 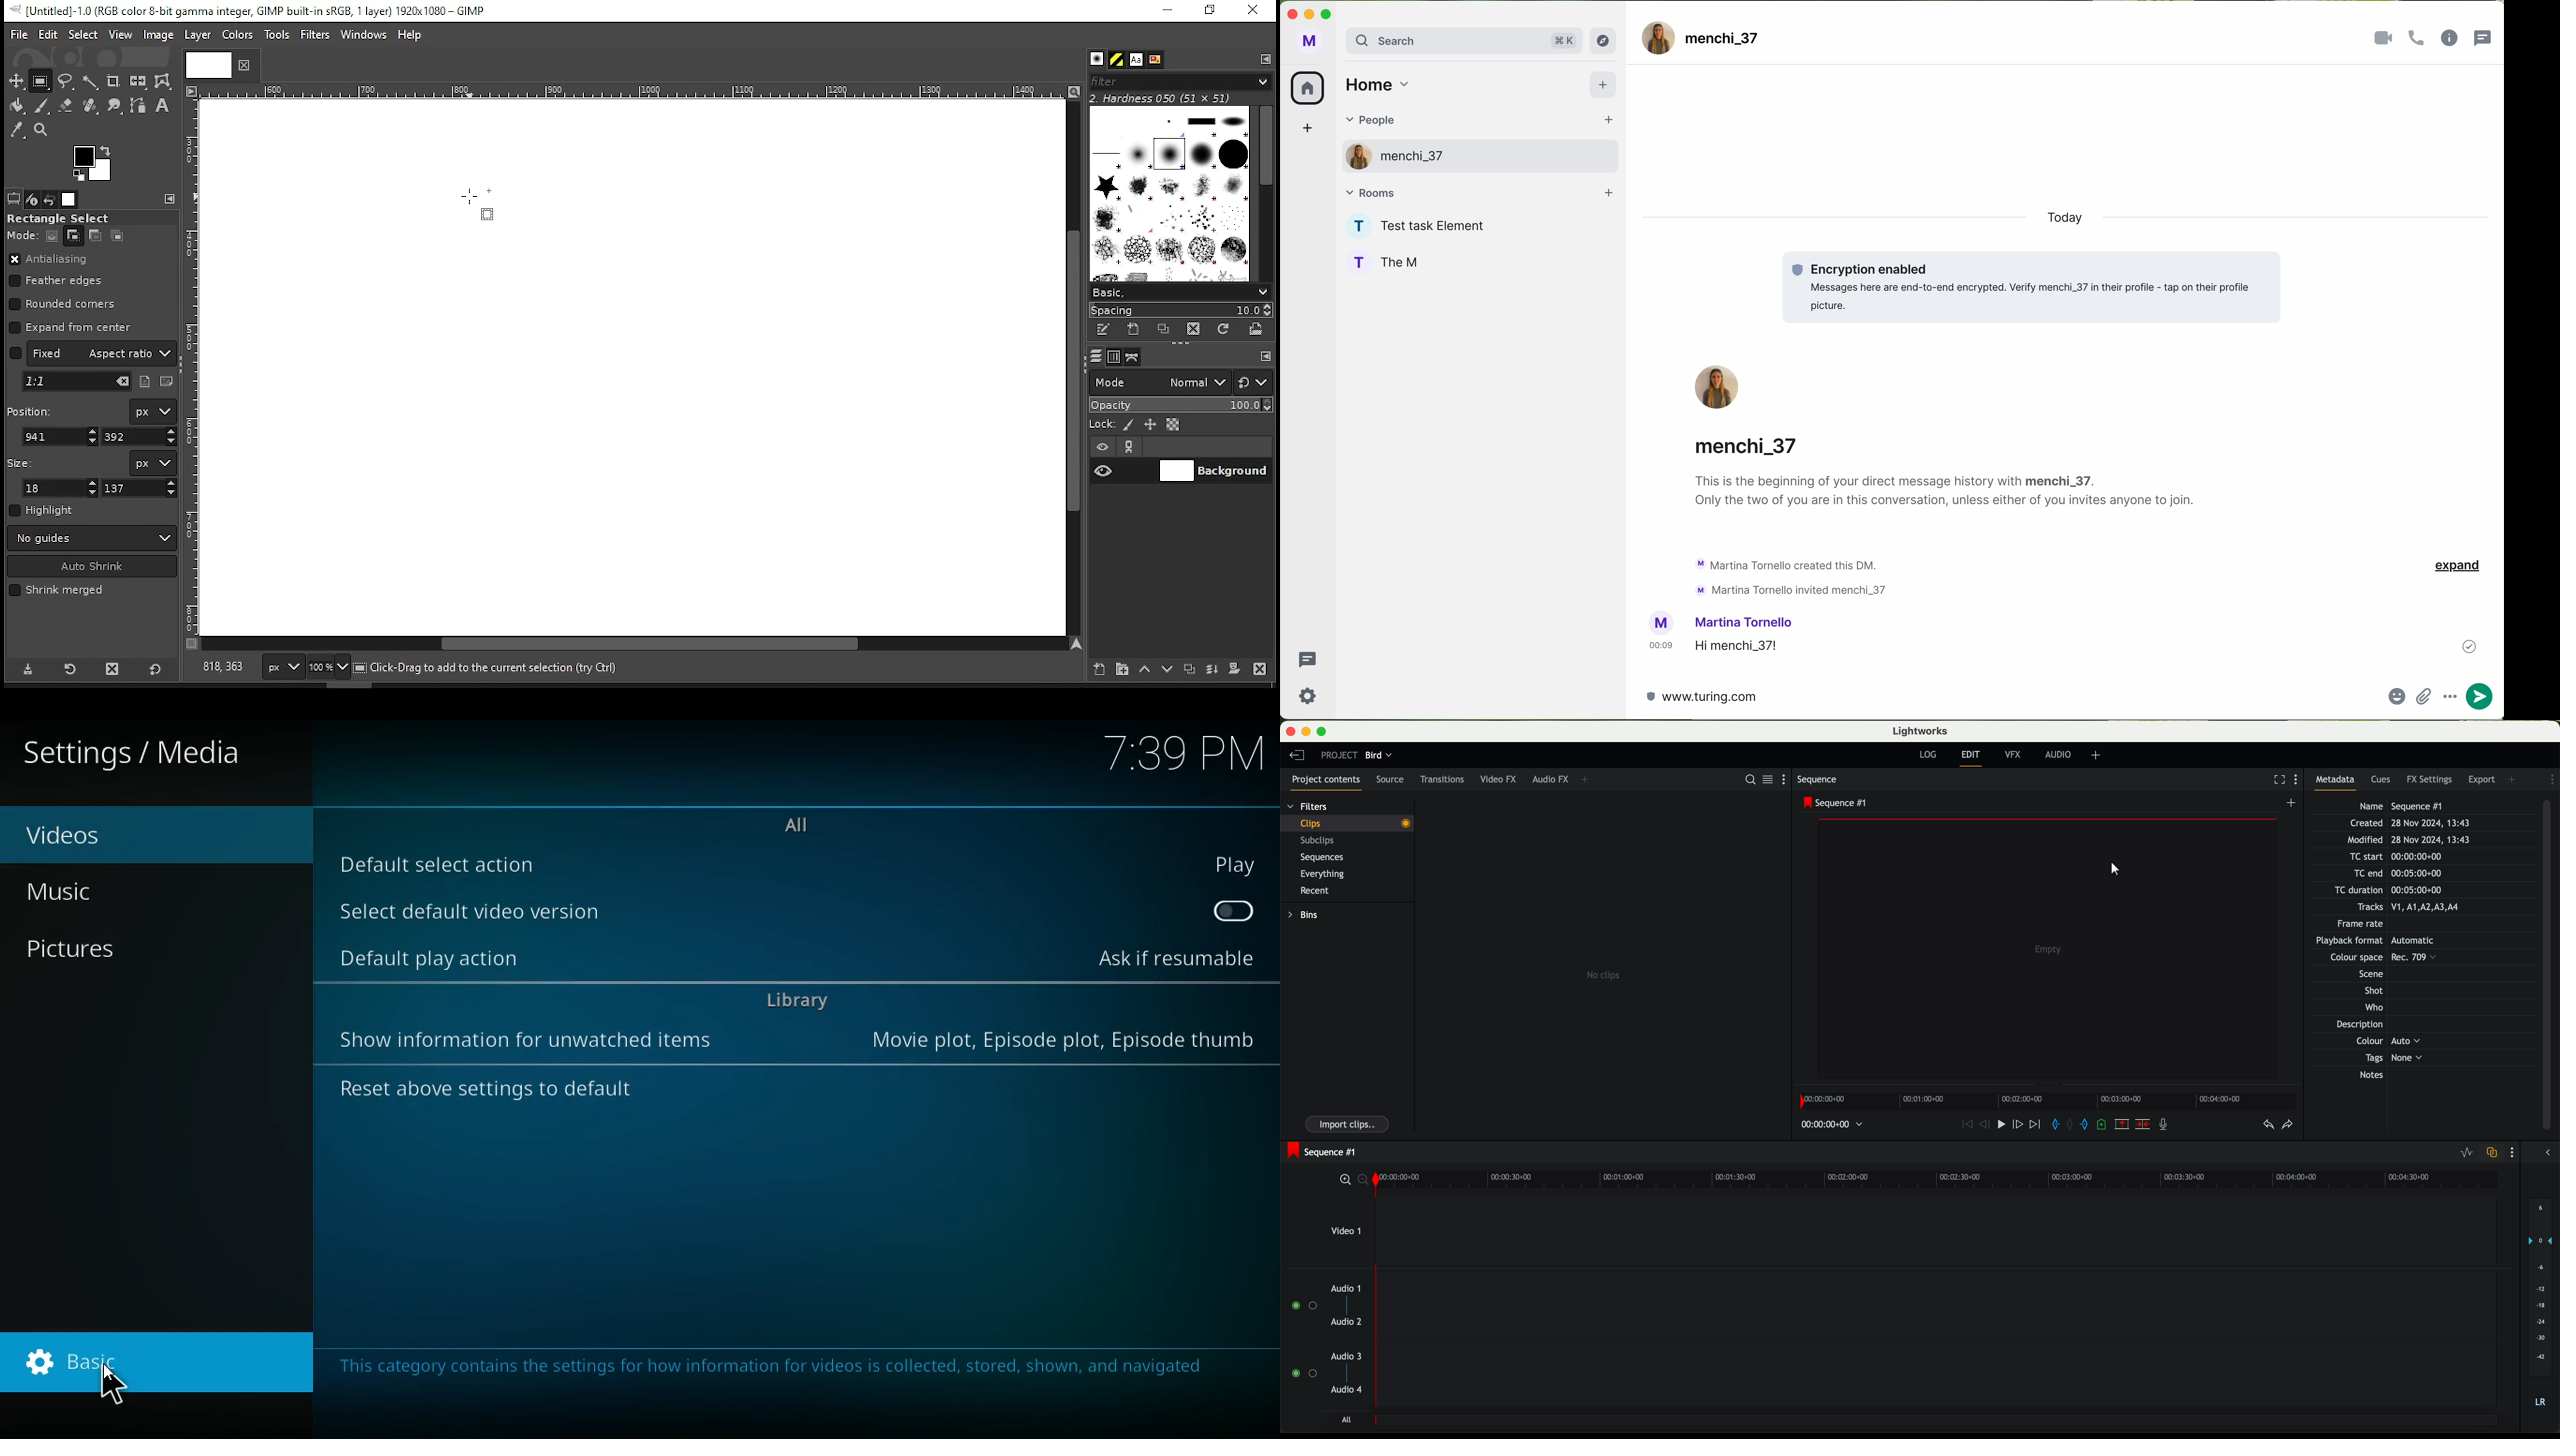 I want to click on audio, so click(x=2059, y=755).